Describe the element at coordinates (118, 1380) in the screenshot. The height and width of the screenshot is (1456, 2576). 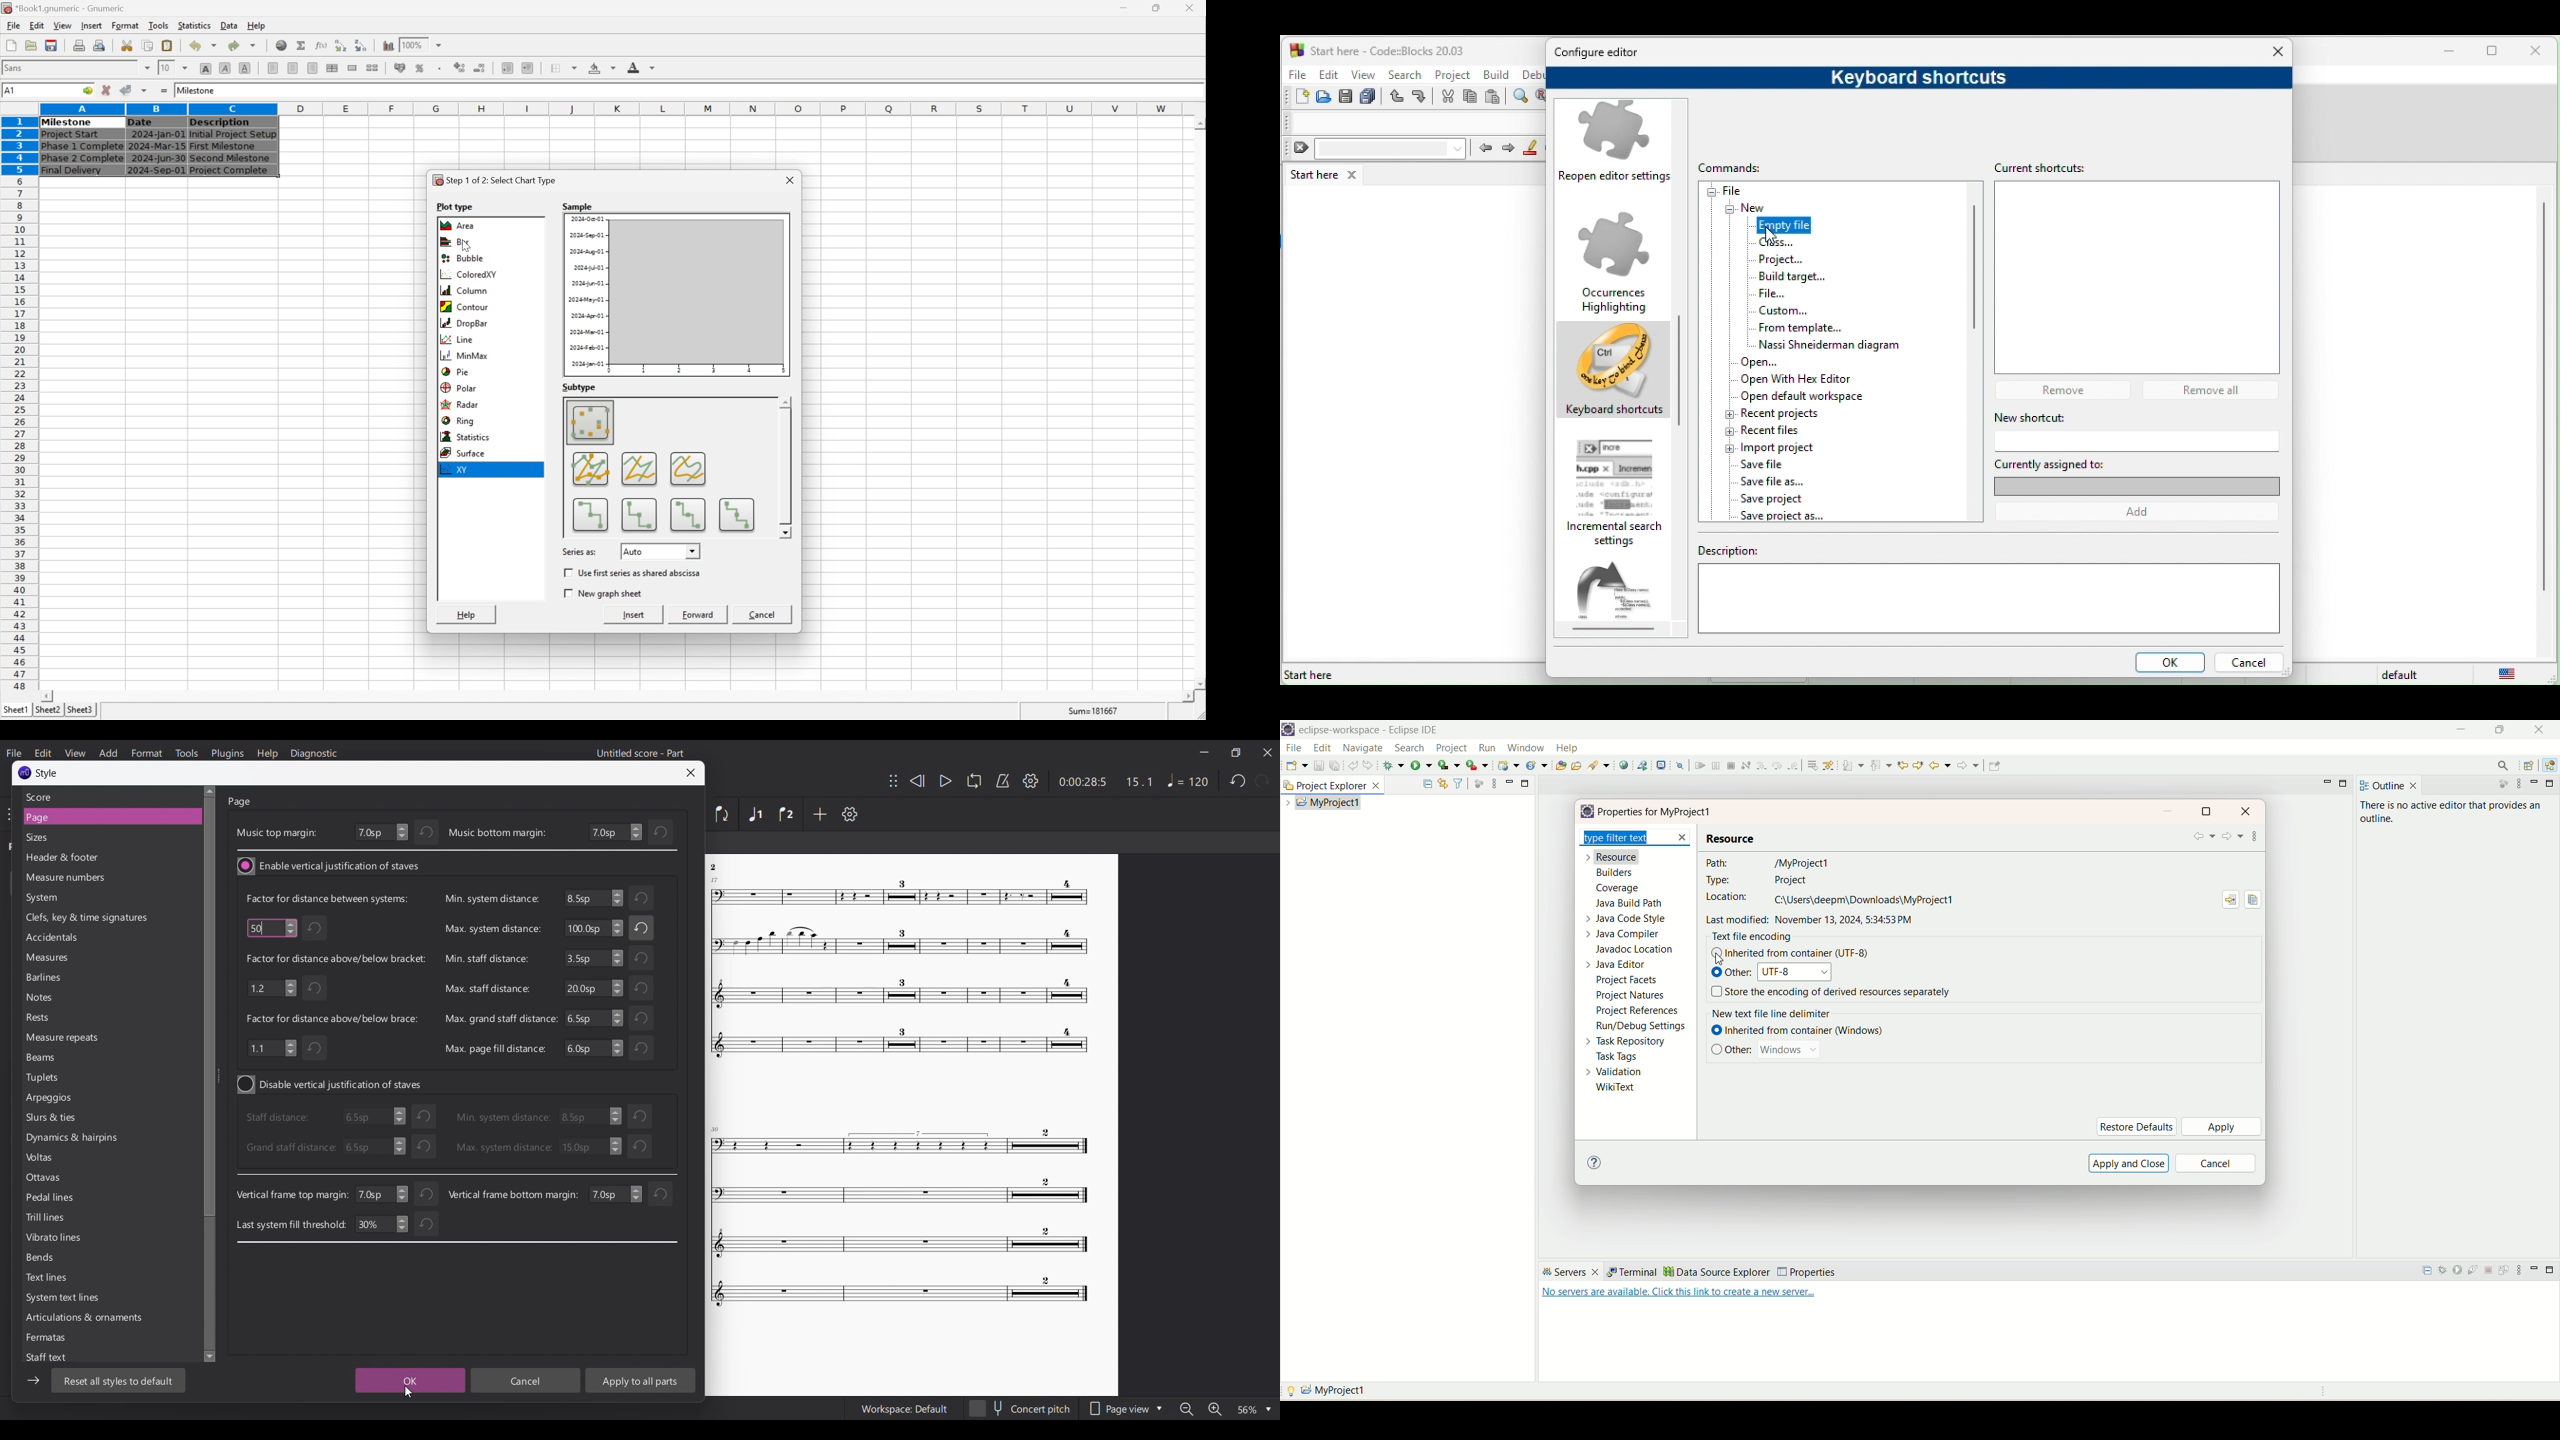
I see `Reset to default` at that location.